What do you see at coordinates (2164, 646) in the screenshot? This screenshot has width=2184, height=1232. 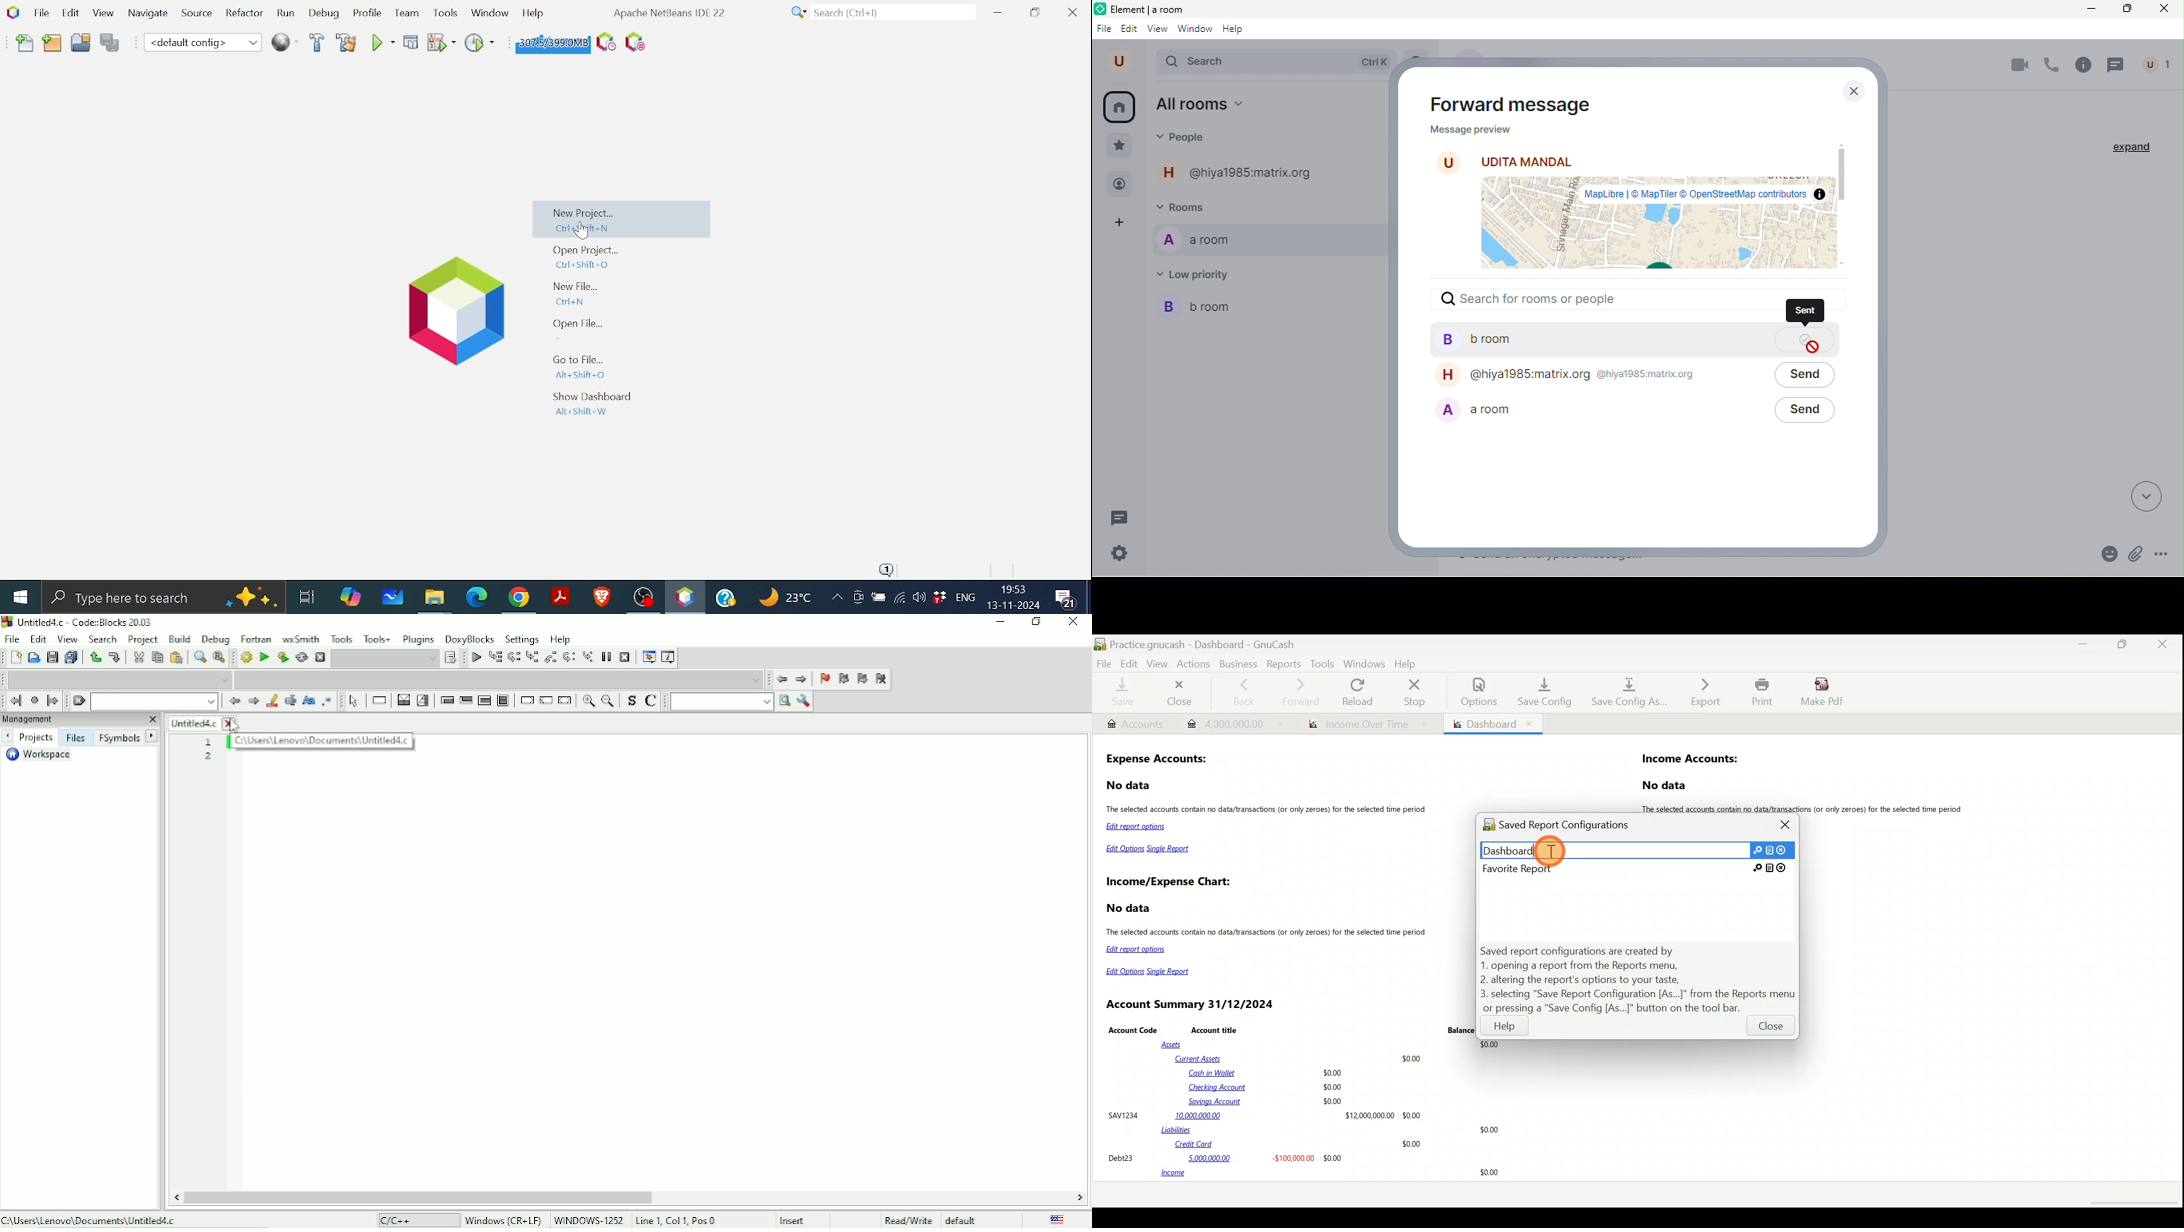 I see `Close` at bounding box center [2164, 646].